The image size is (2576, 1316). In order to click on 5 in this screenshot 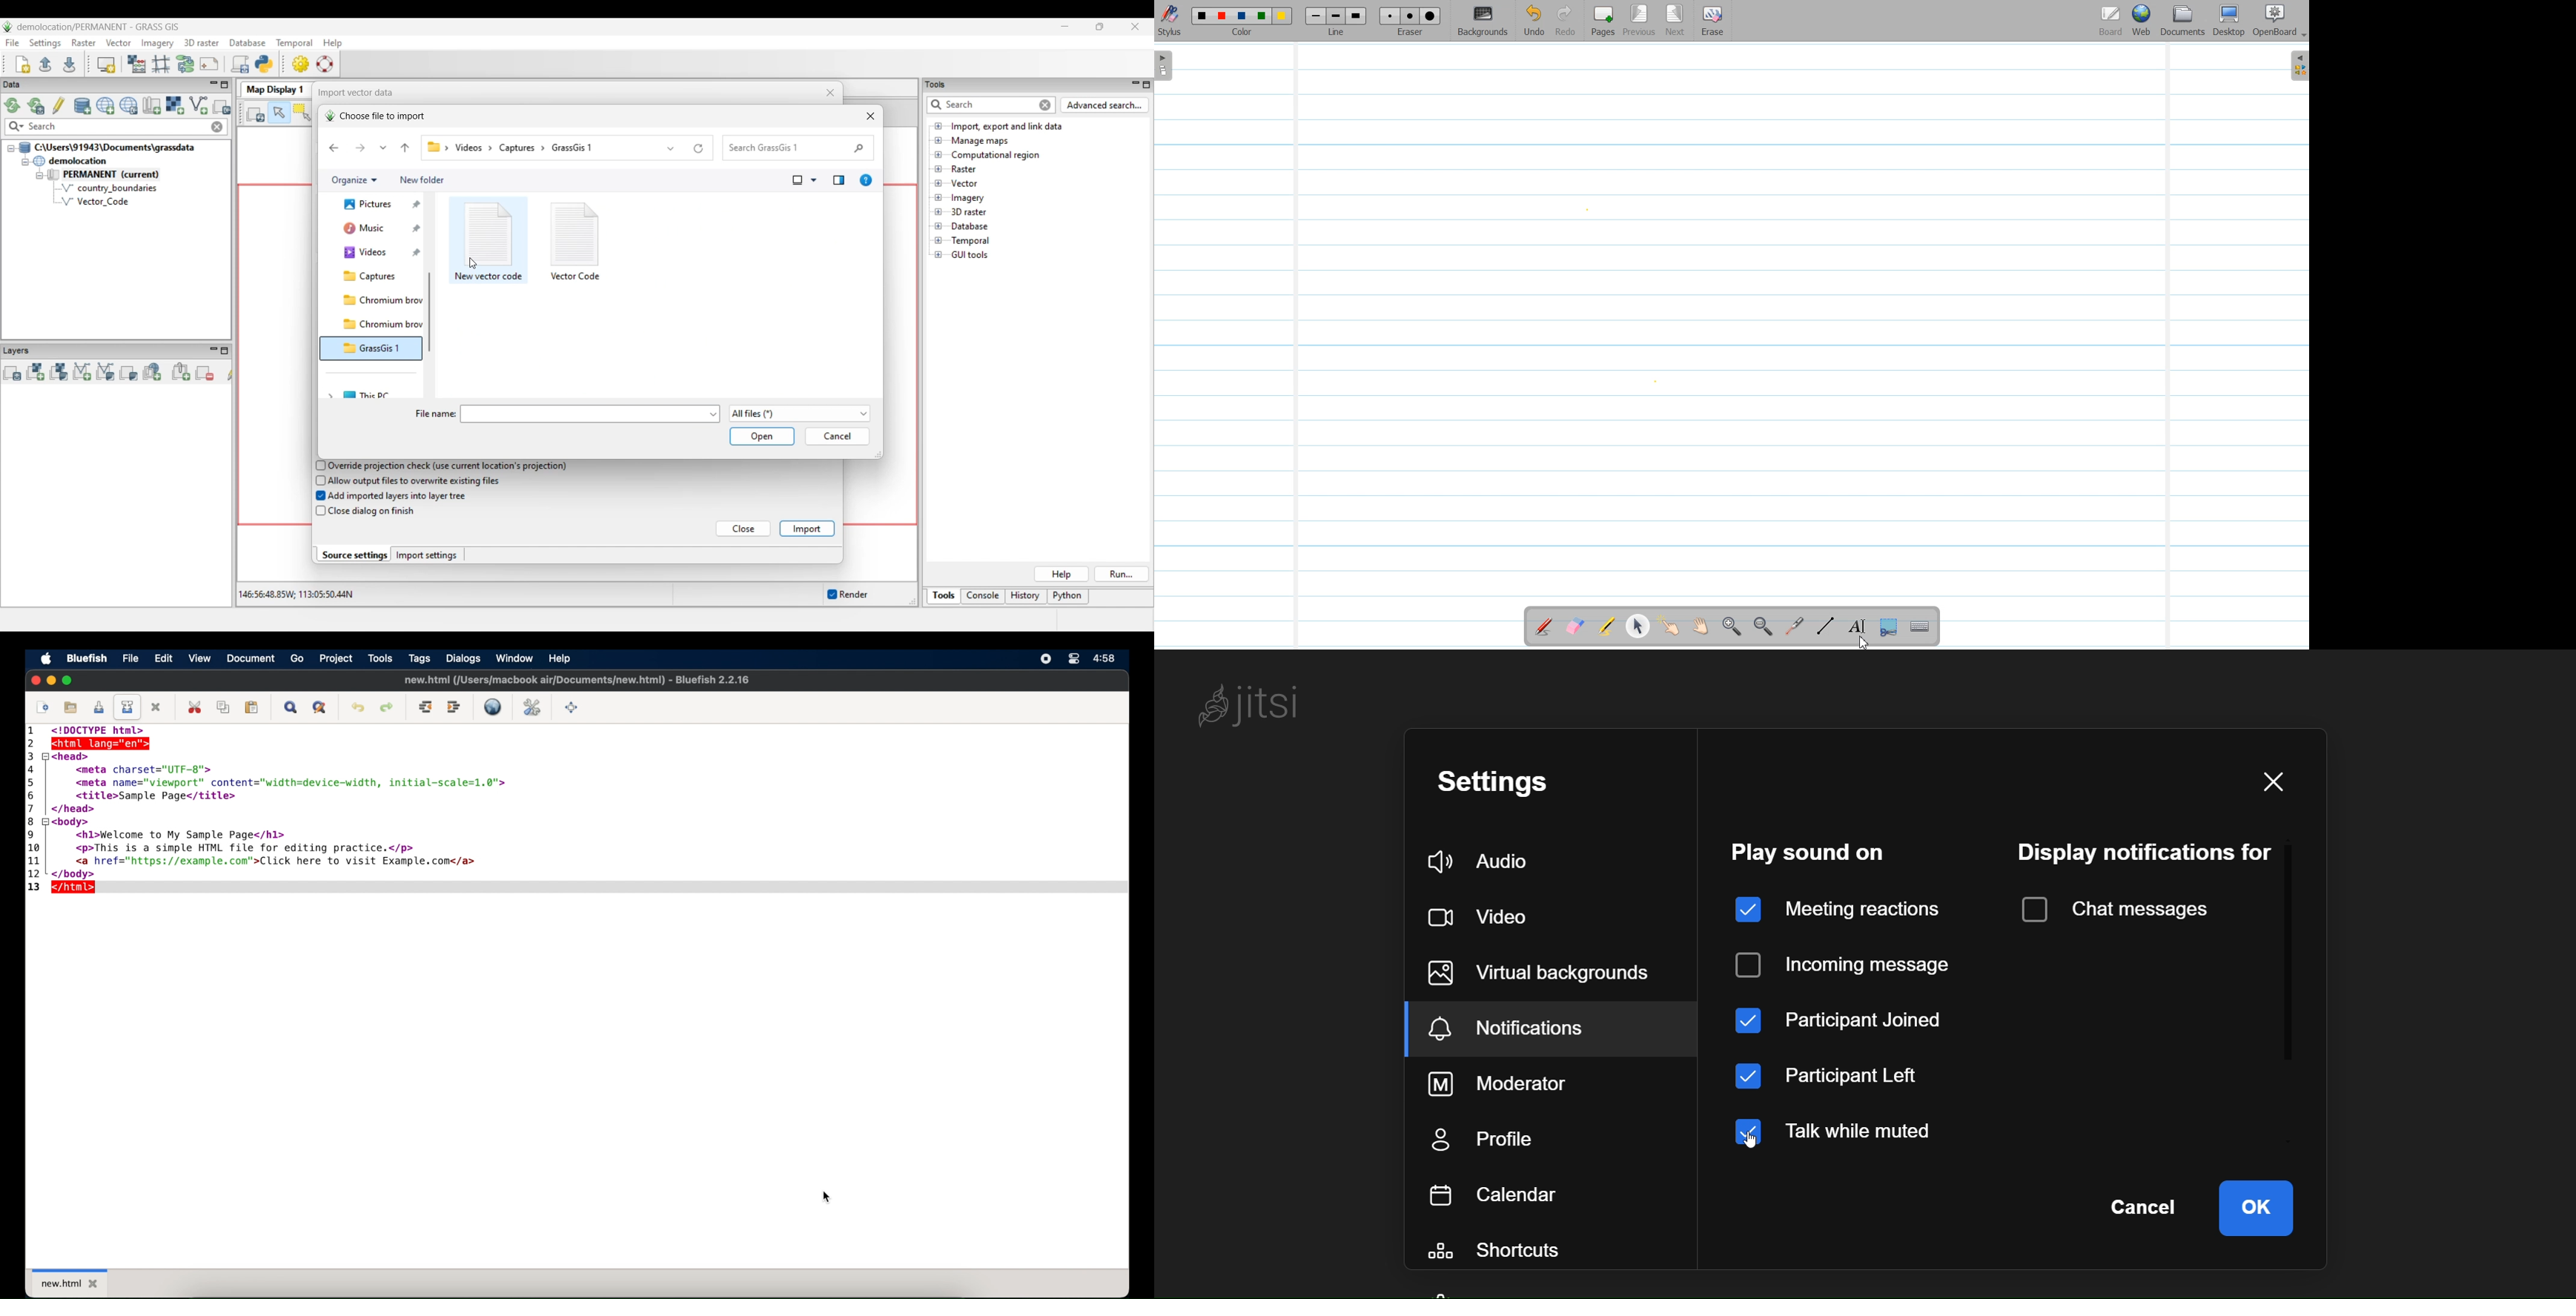, I will do `click(33, 782)`.